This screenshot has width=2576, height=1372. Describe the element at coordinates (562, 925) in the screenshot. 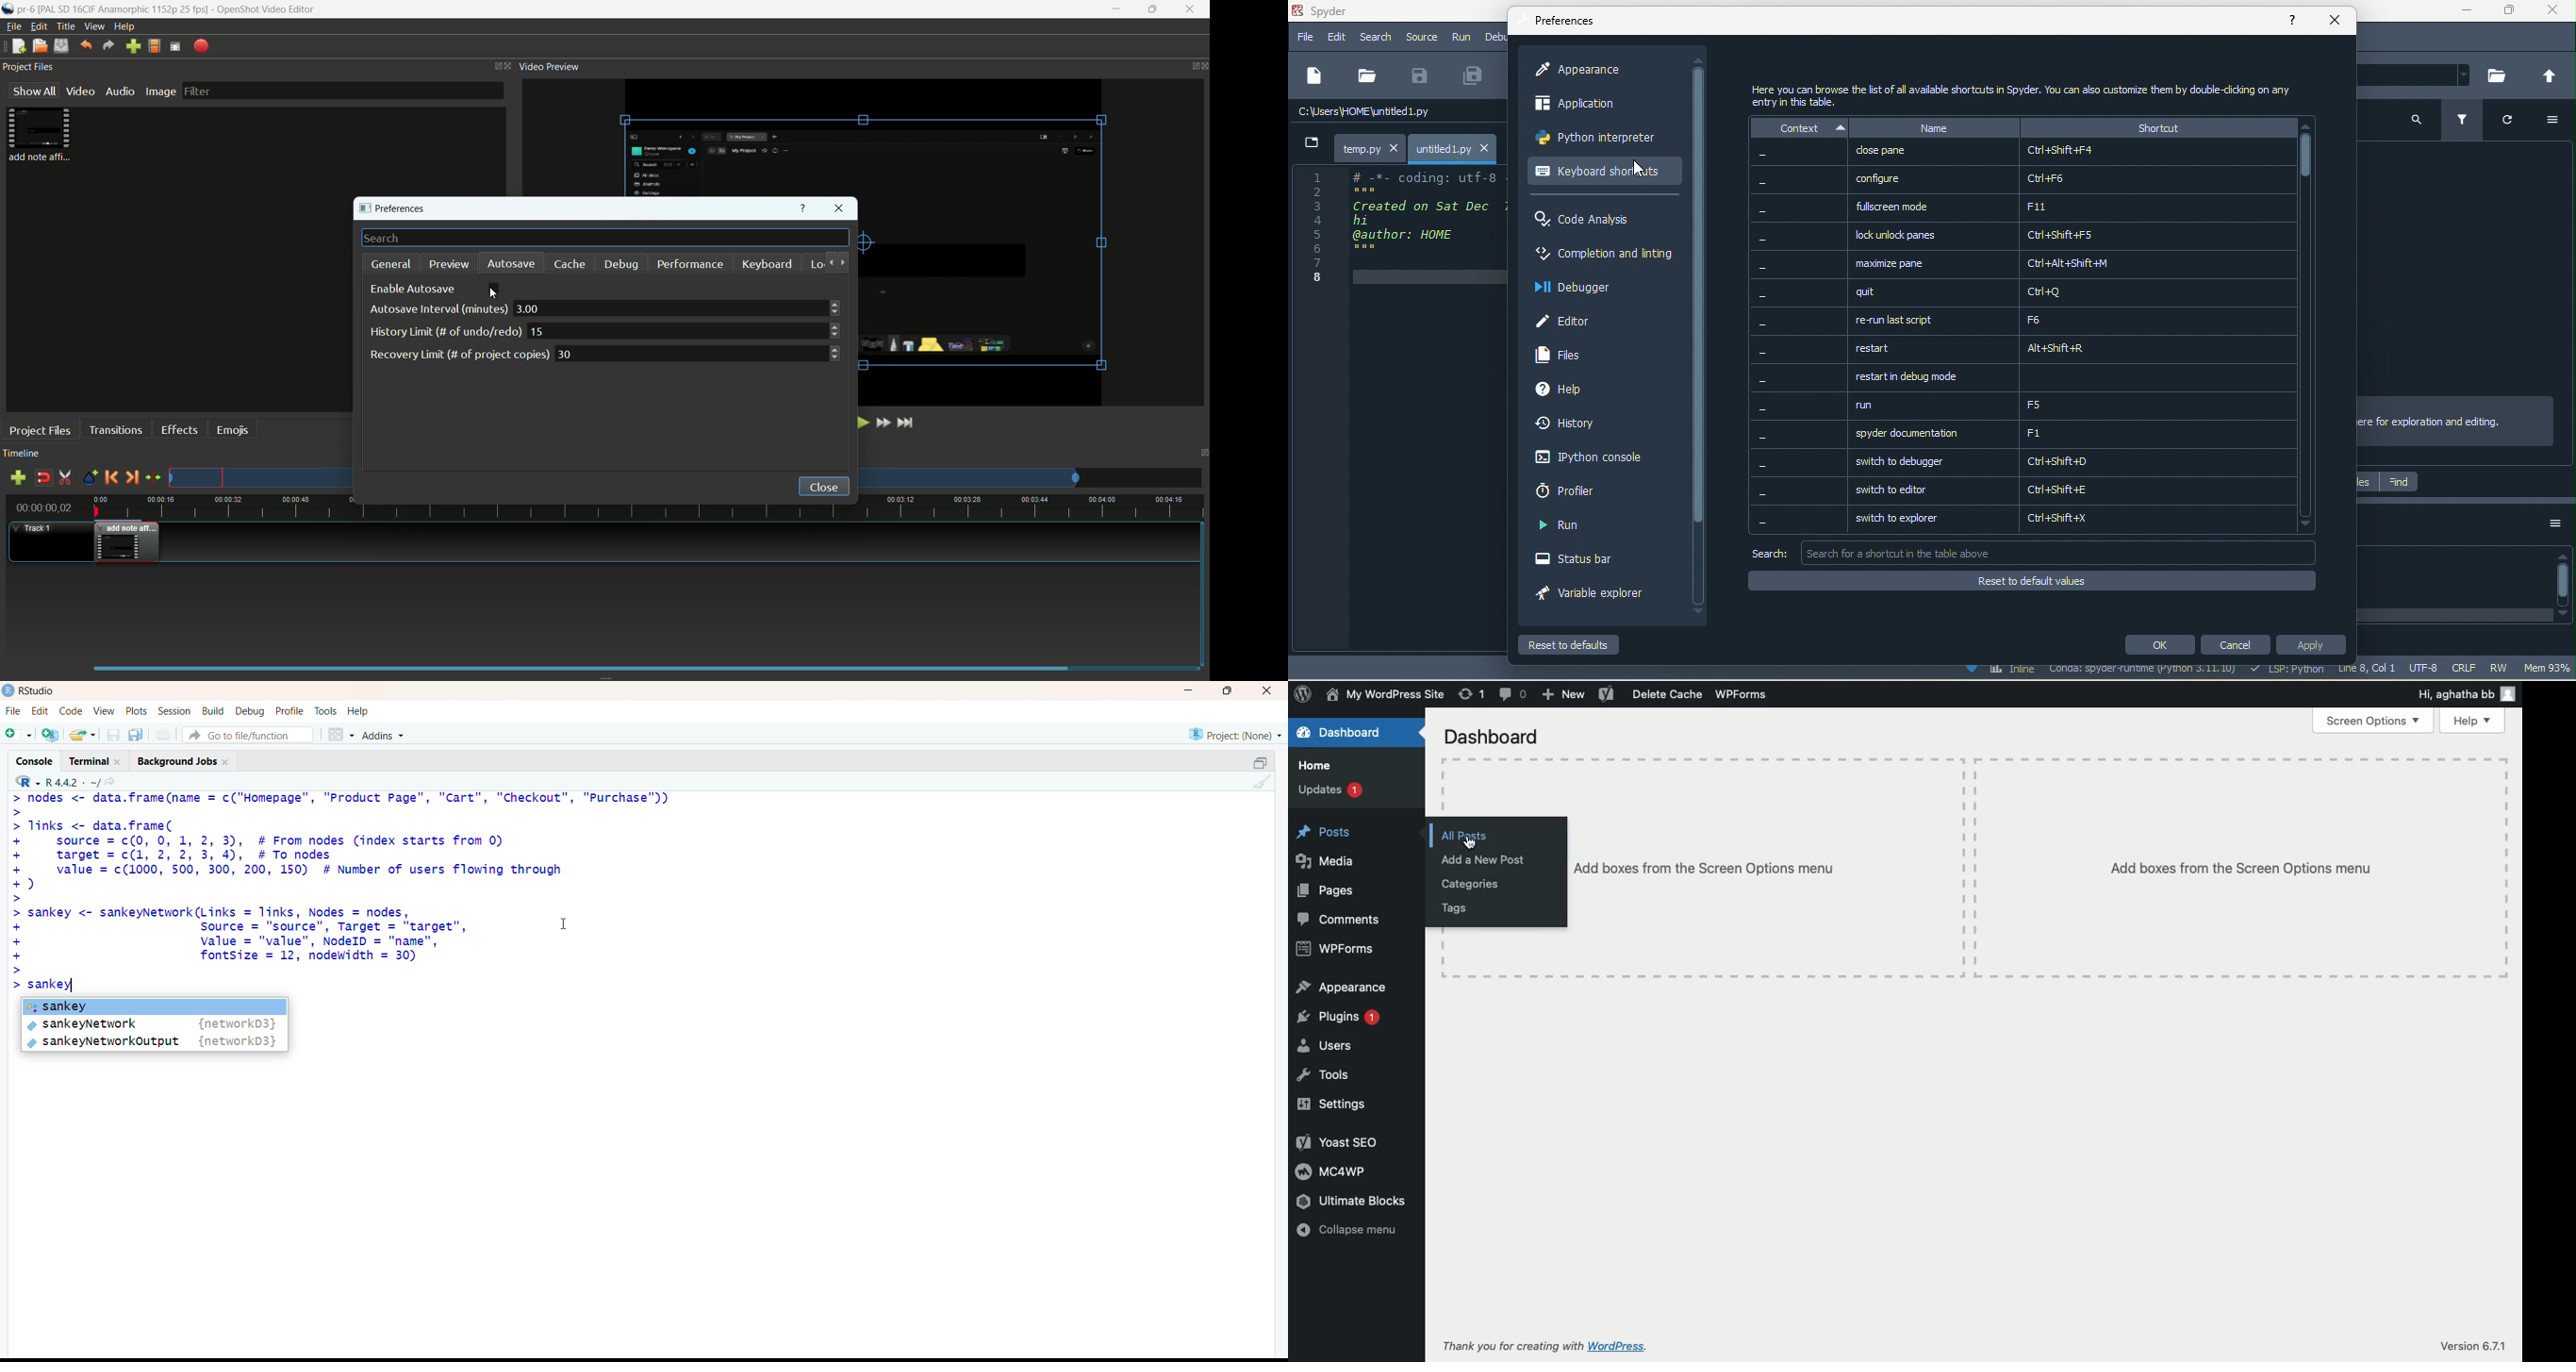

I see `cursor` at that location.